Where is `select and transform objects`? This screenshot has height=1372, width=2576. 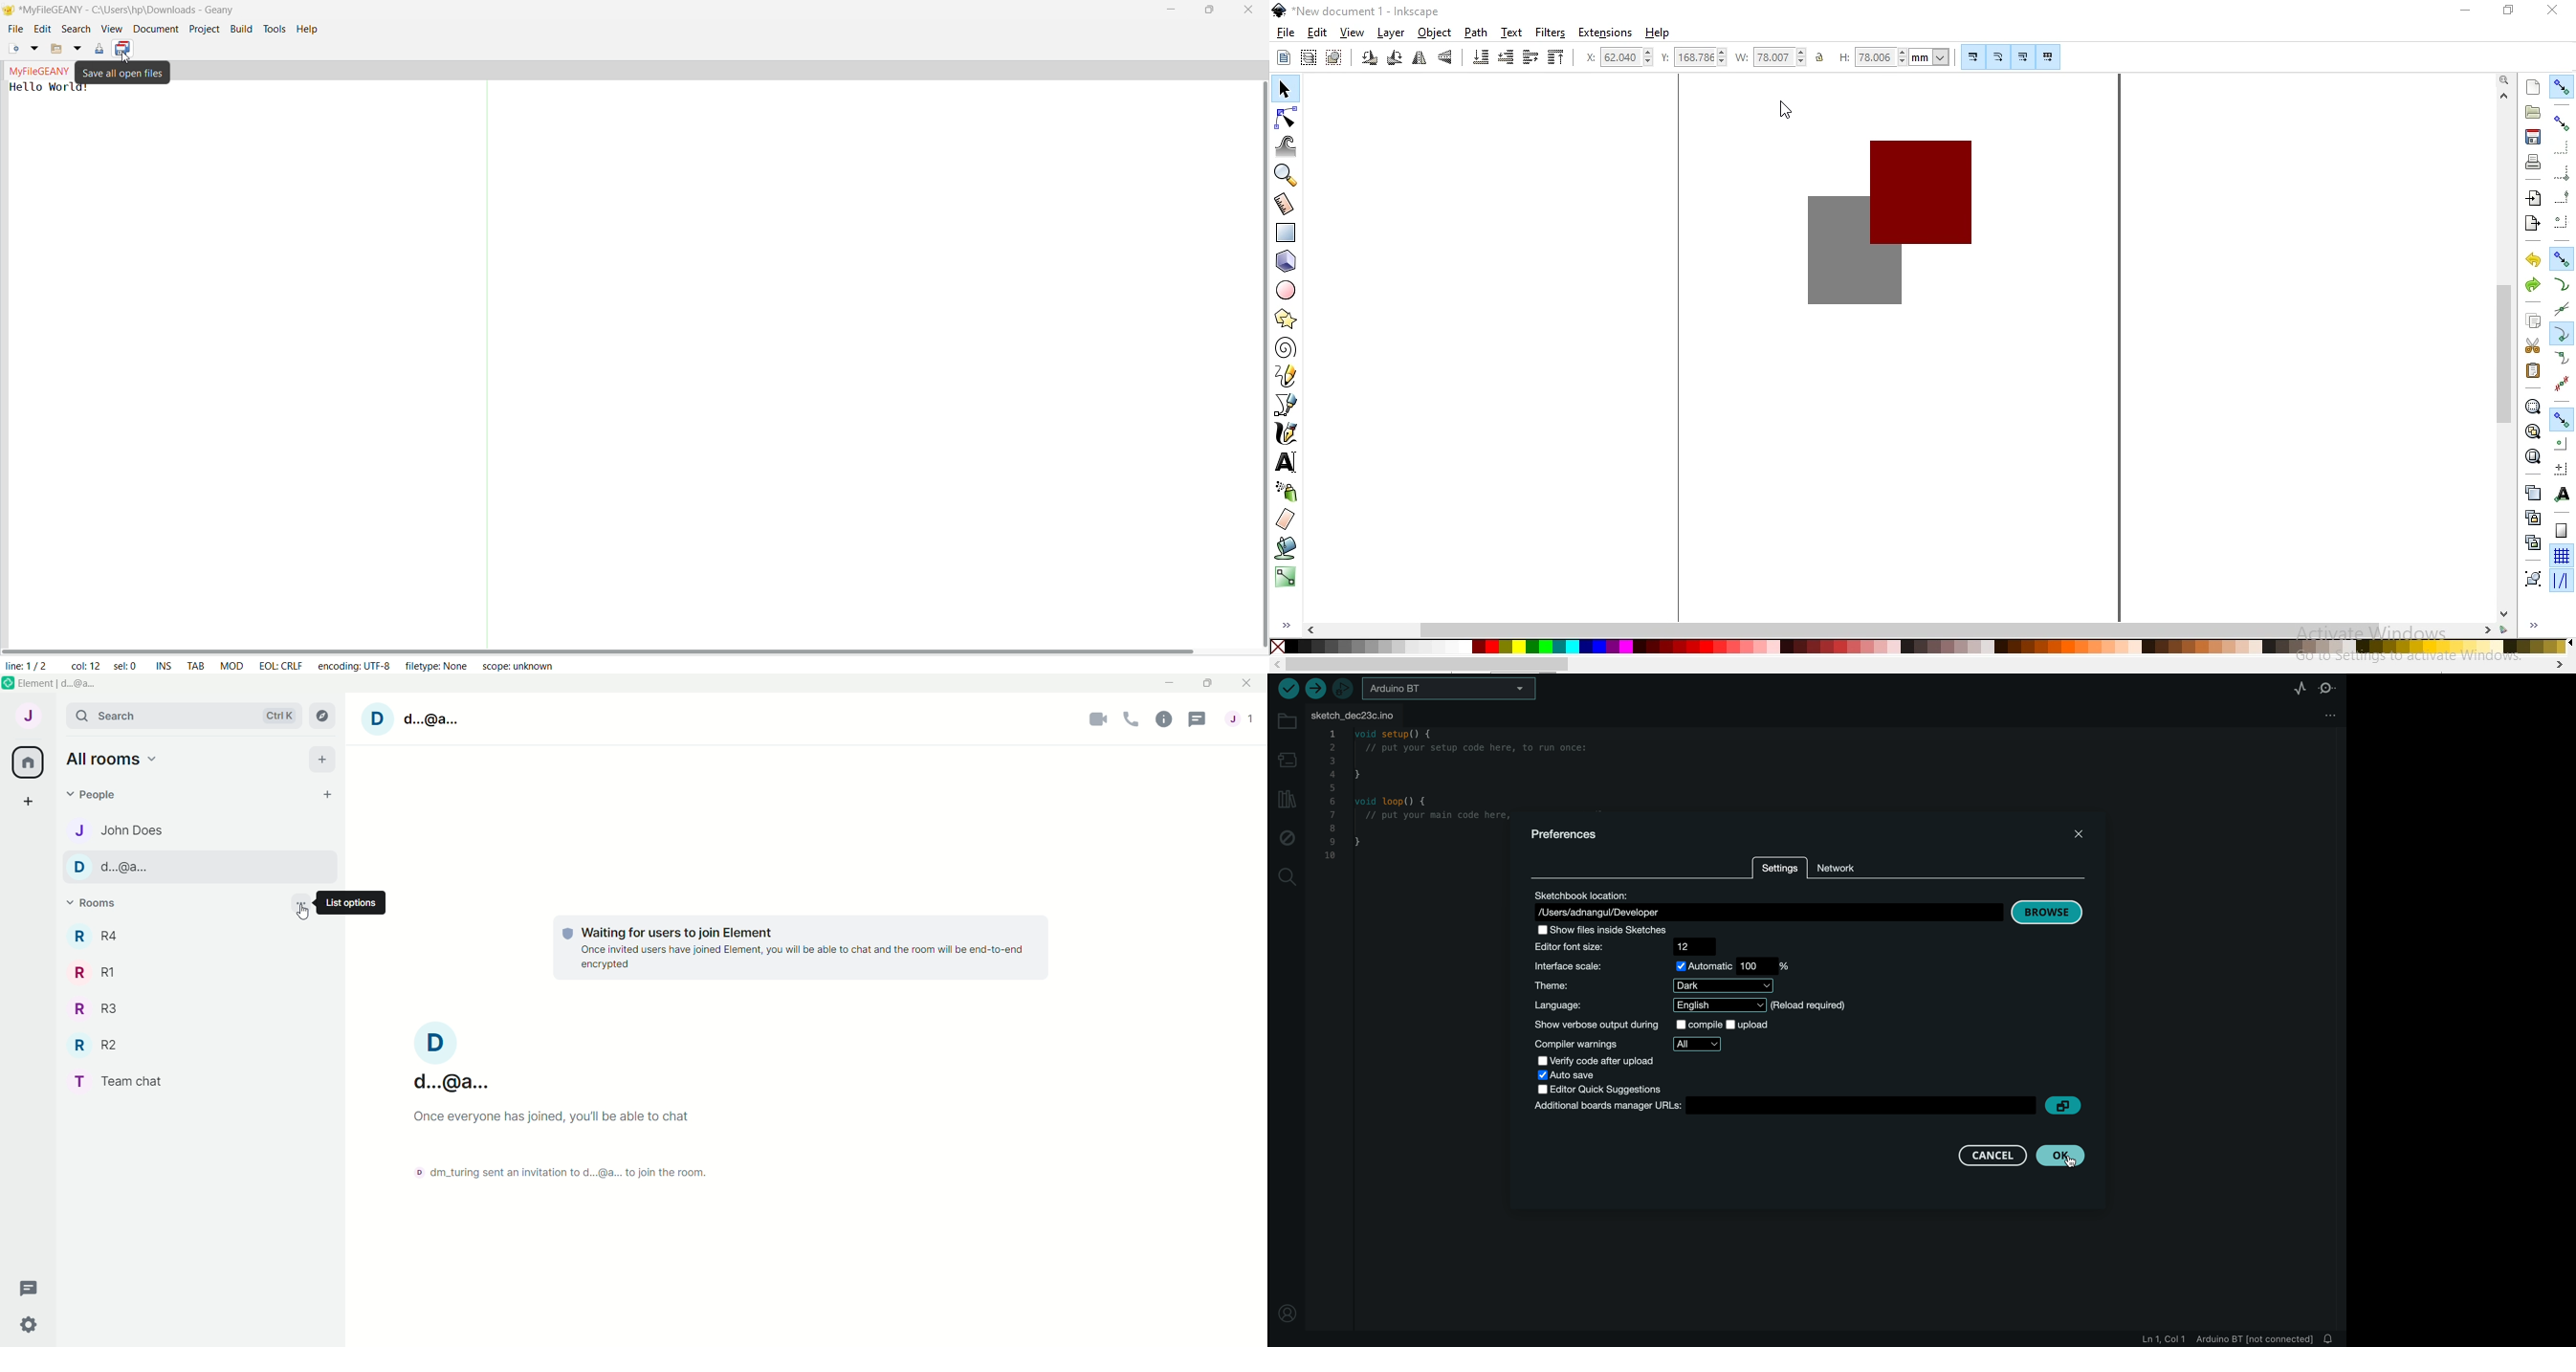
select and transform objects is located at coordinates (1285, 91).